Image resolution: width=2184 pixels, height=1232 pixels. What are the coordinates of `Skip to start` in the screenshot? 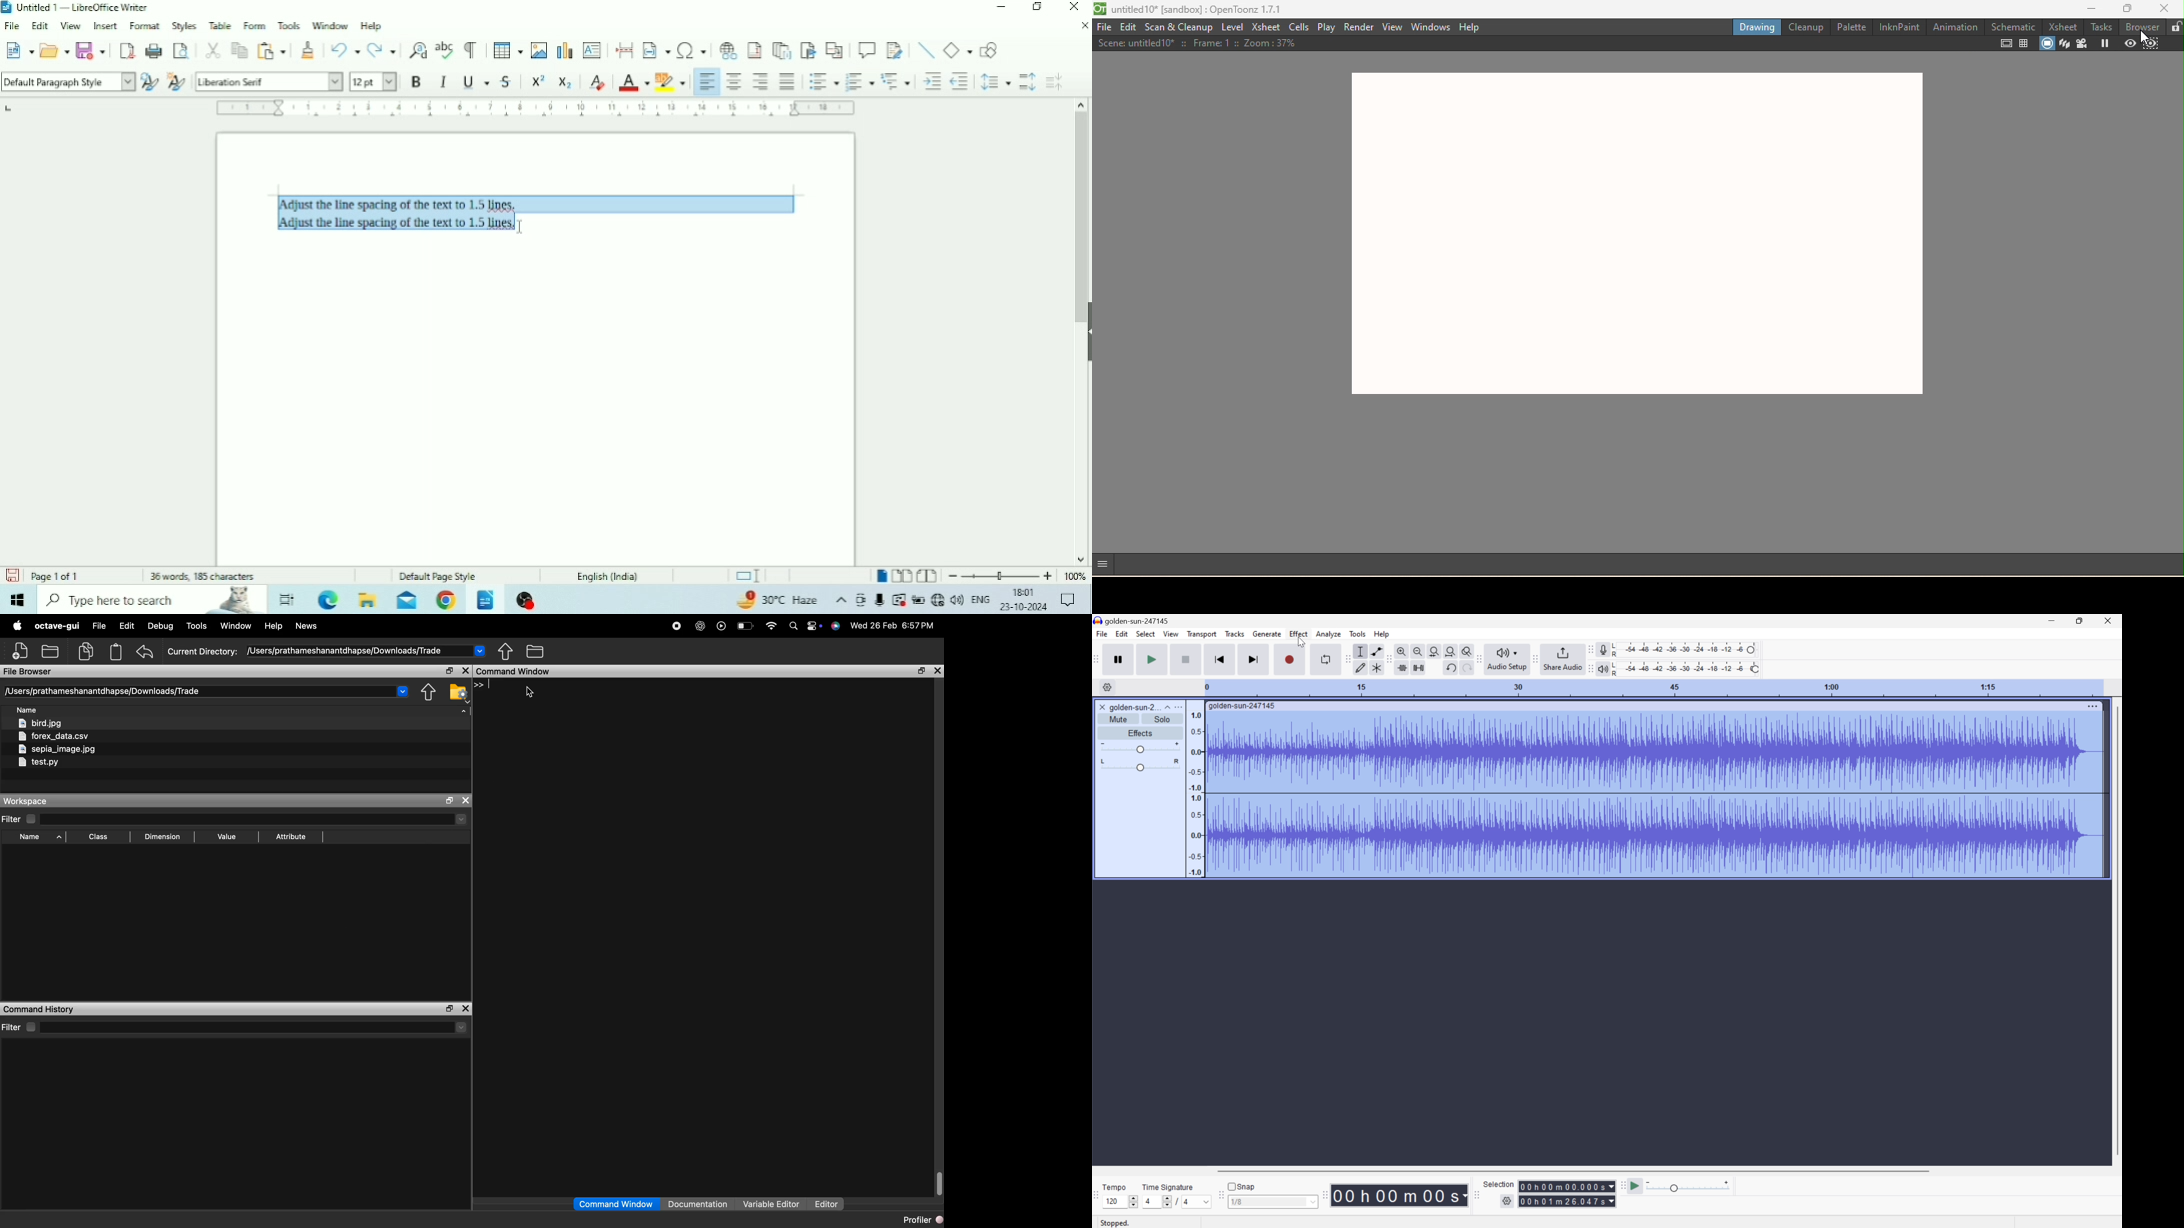 It's located at (1219, 659).